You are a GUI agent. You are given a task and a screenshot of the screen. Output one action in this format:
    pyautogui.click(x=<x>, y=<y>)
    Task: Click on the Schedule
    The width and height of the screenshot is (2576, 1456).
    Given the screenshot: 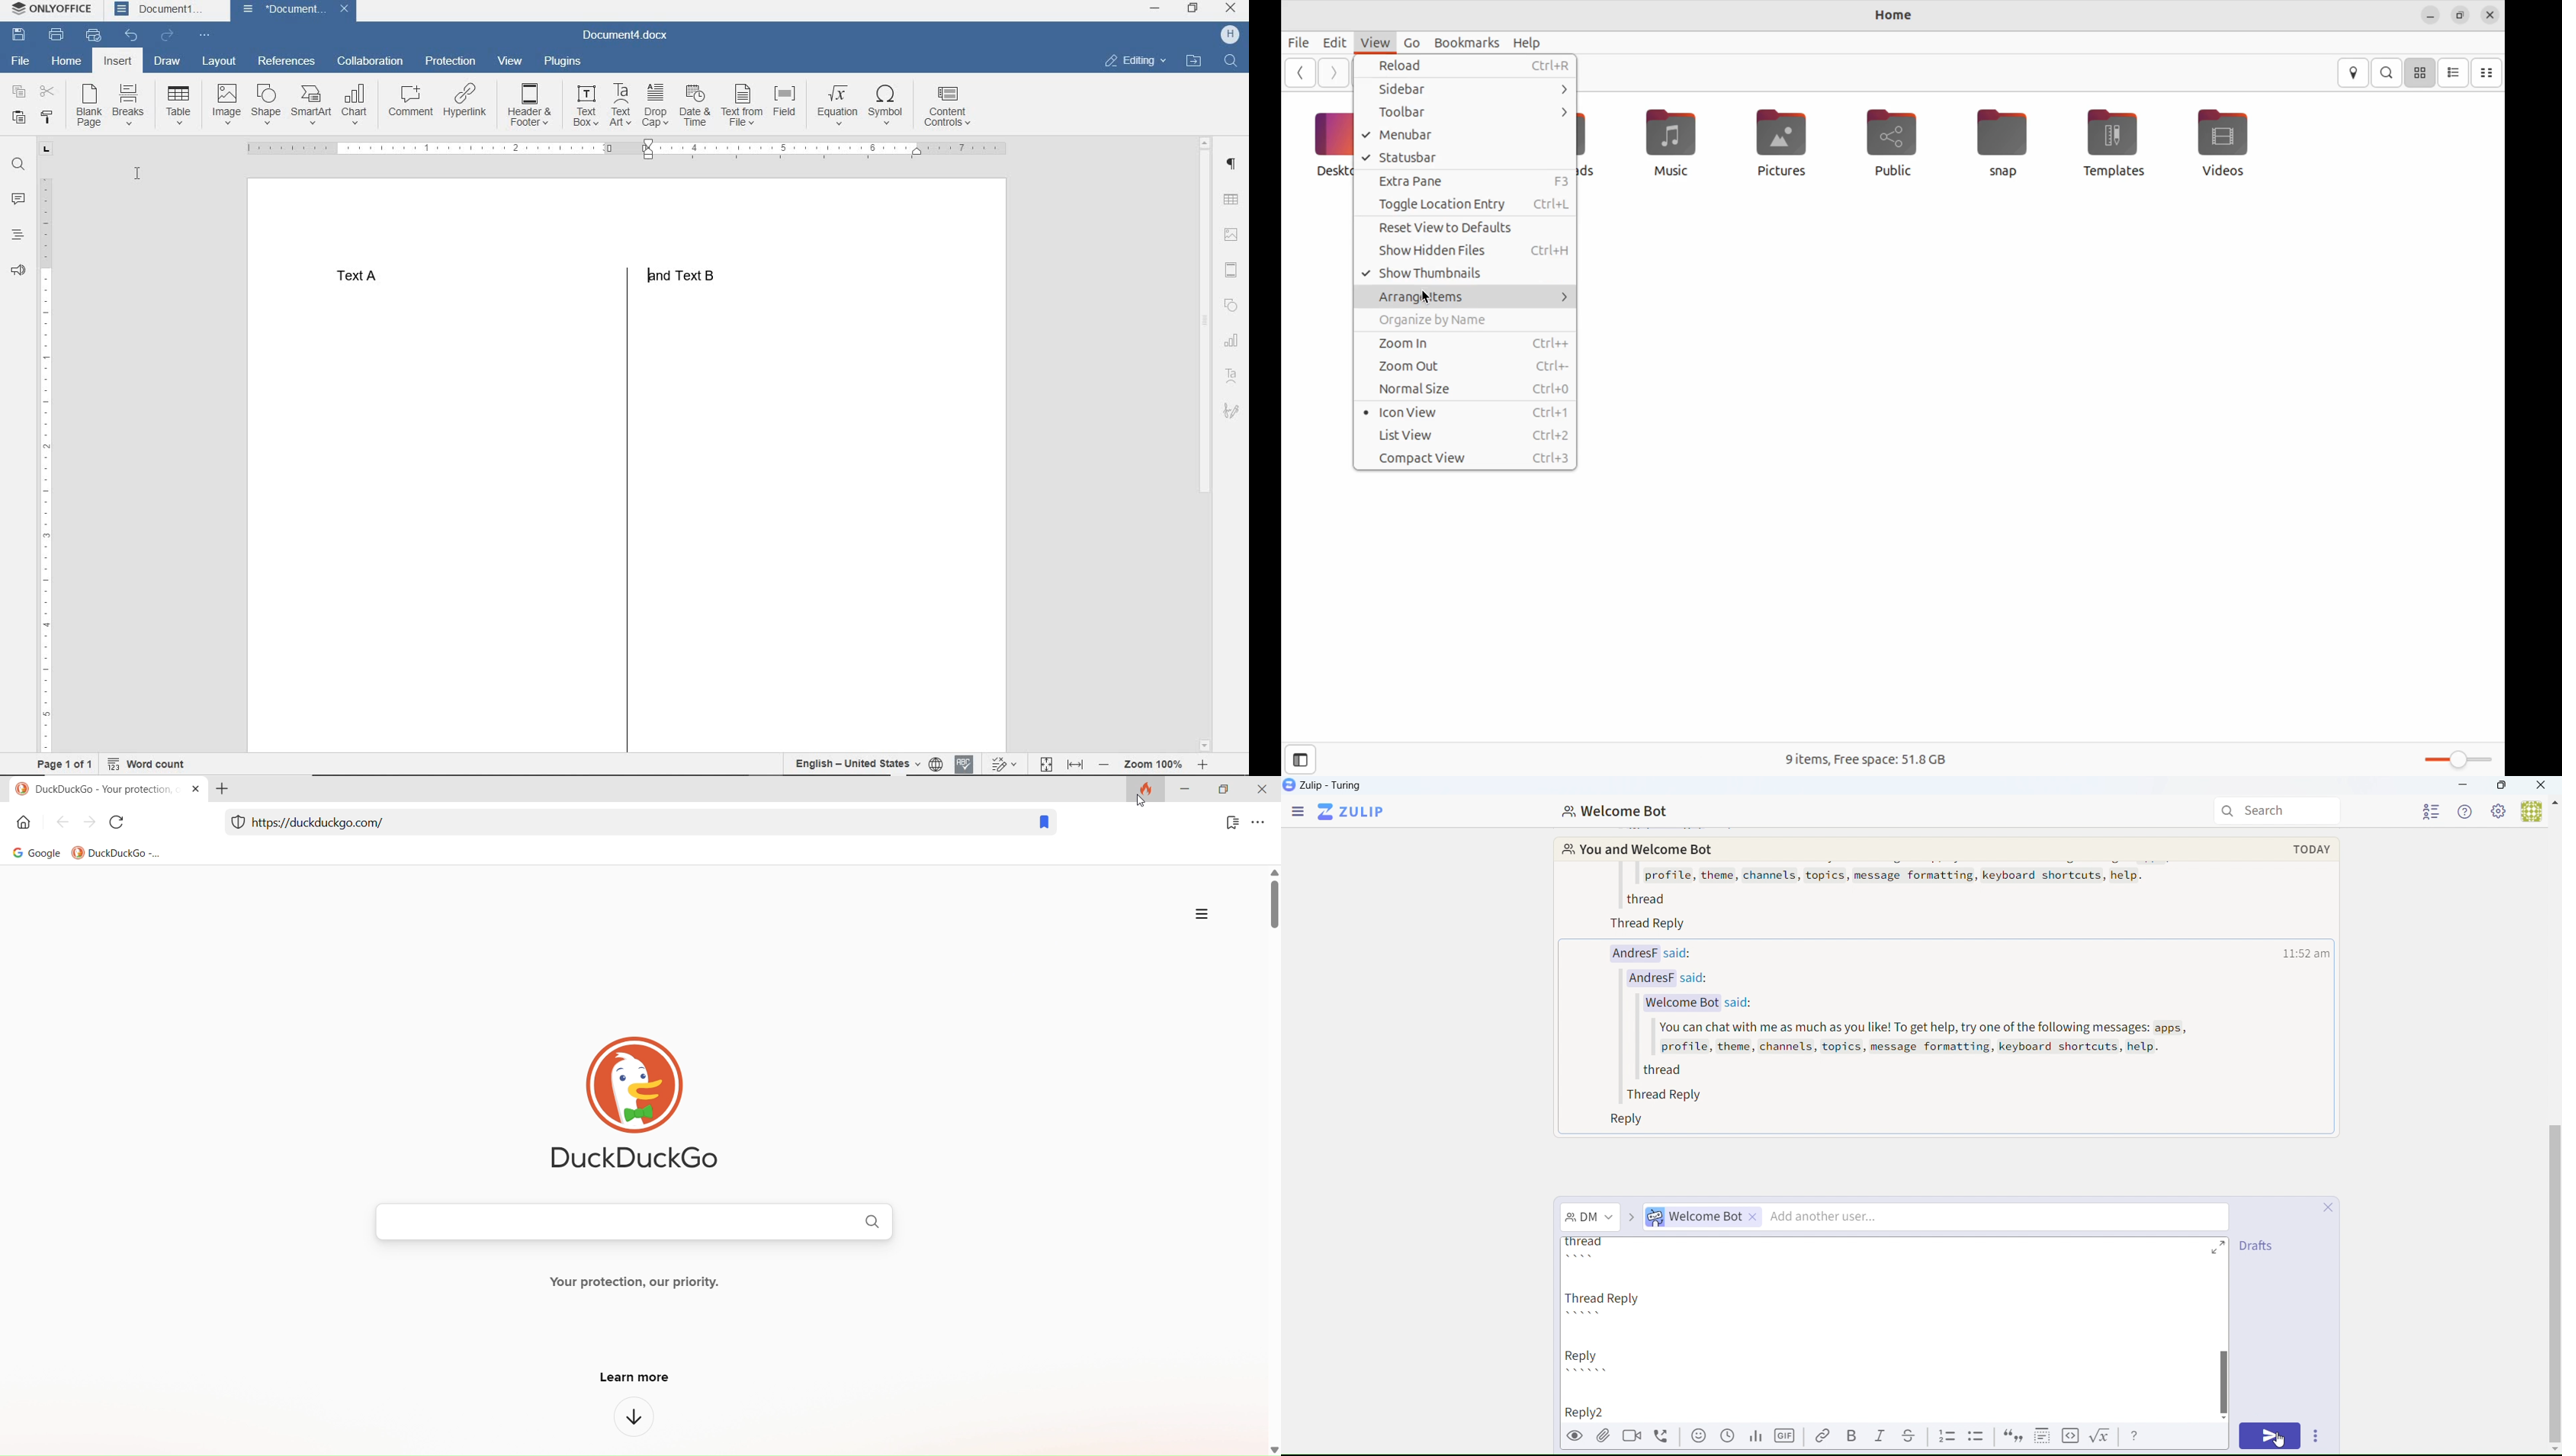 What is the action you would take?
    pyautogui.click(x=1727, y=1438)
    